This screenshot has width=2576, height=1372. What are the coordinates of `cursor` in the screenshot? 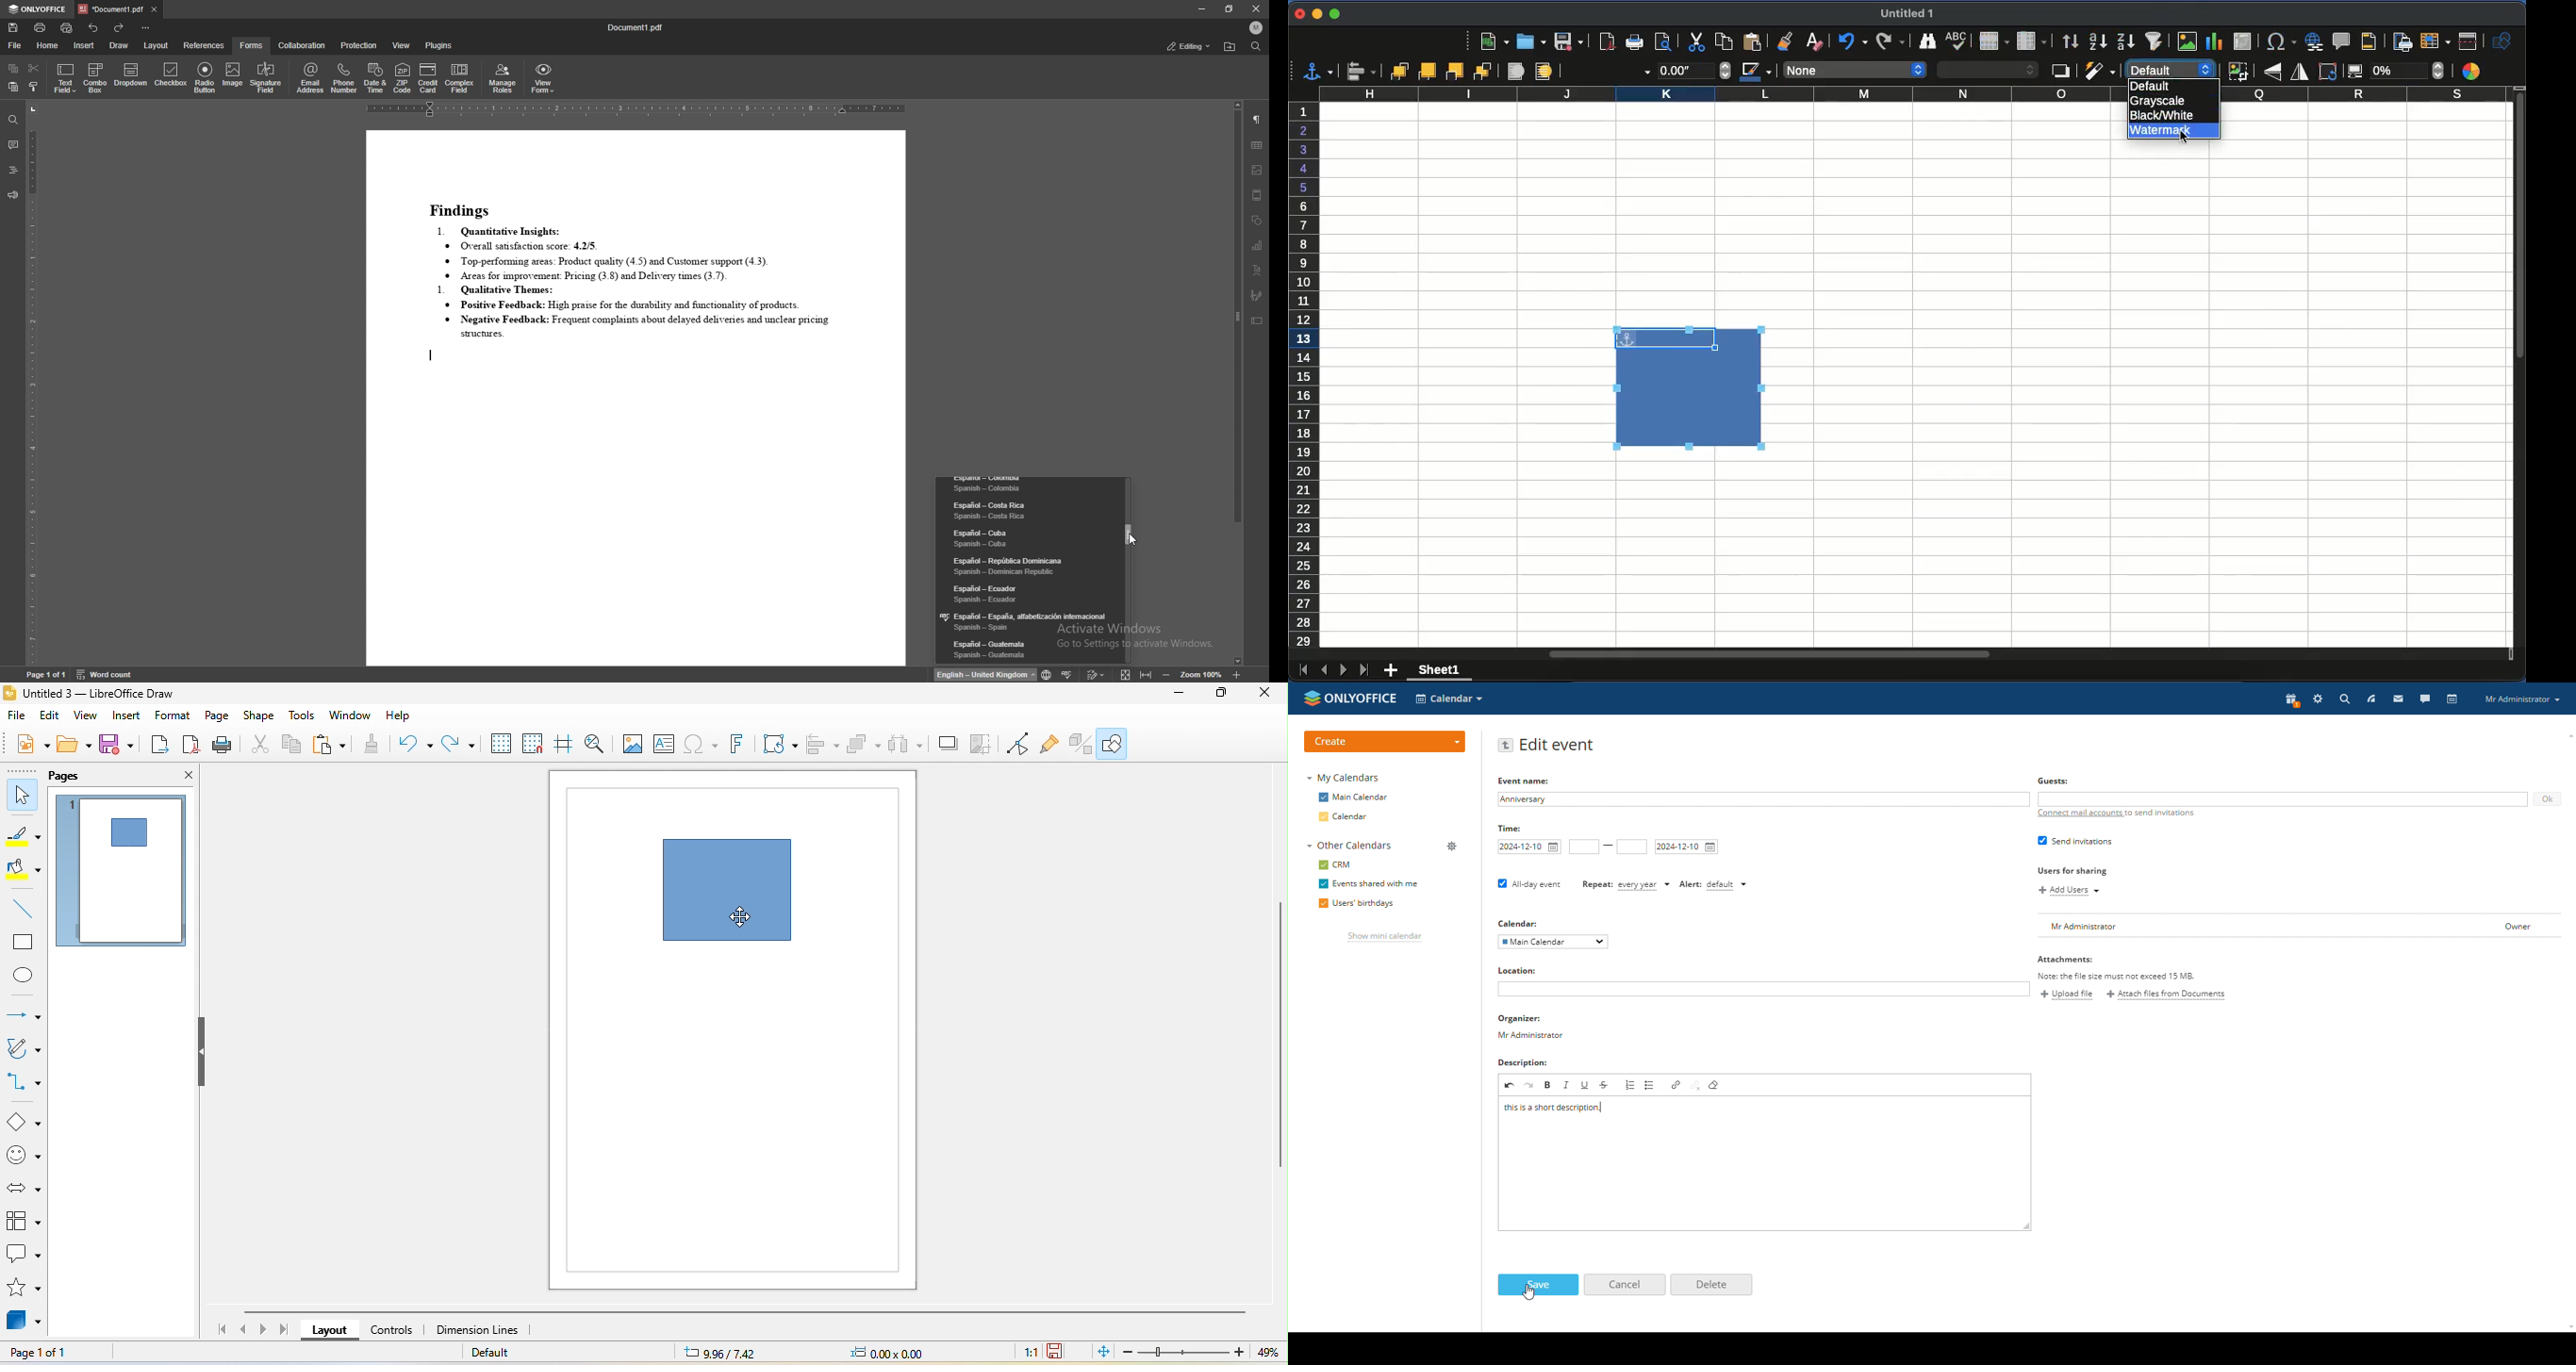 It's located at (2186, 141).